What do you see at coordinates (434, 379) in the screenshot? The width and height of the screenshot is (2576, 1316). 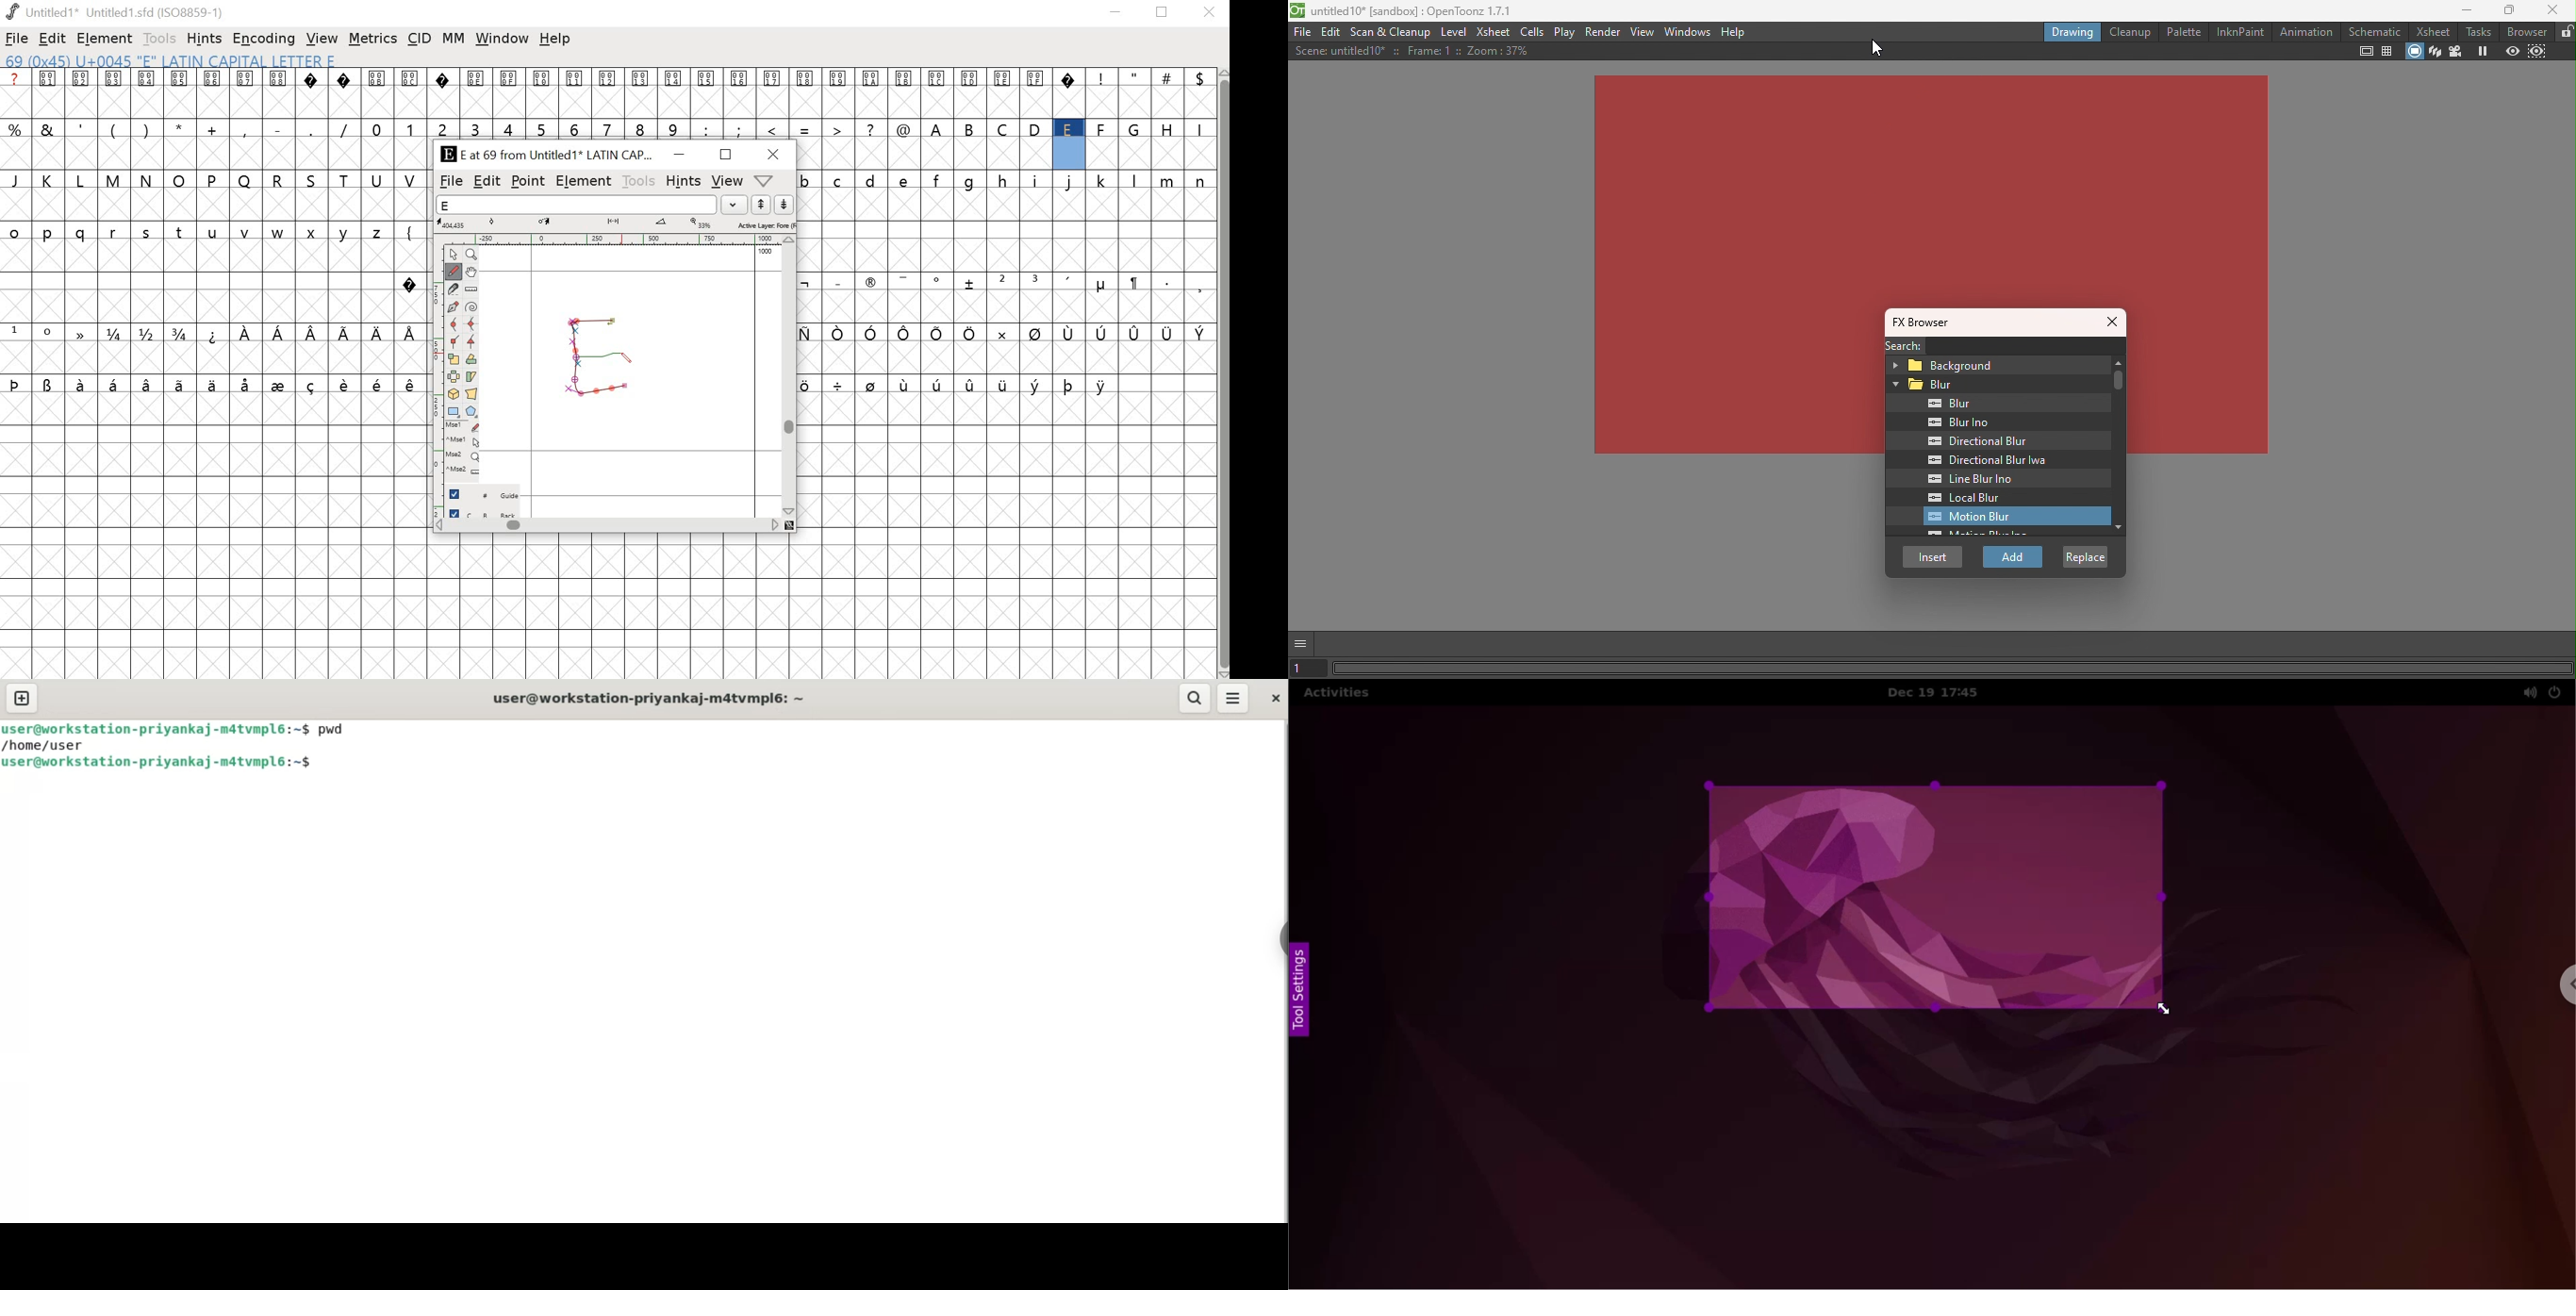 I see `ruler` at bounding box center [434, 379].